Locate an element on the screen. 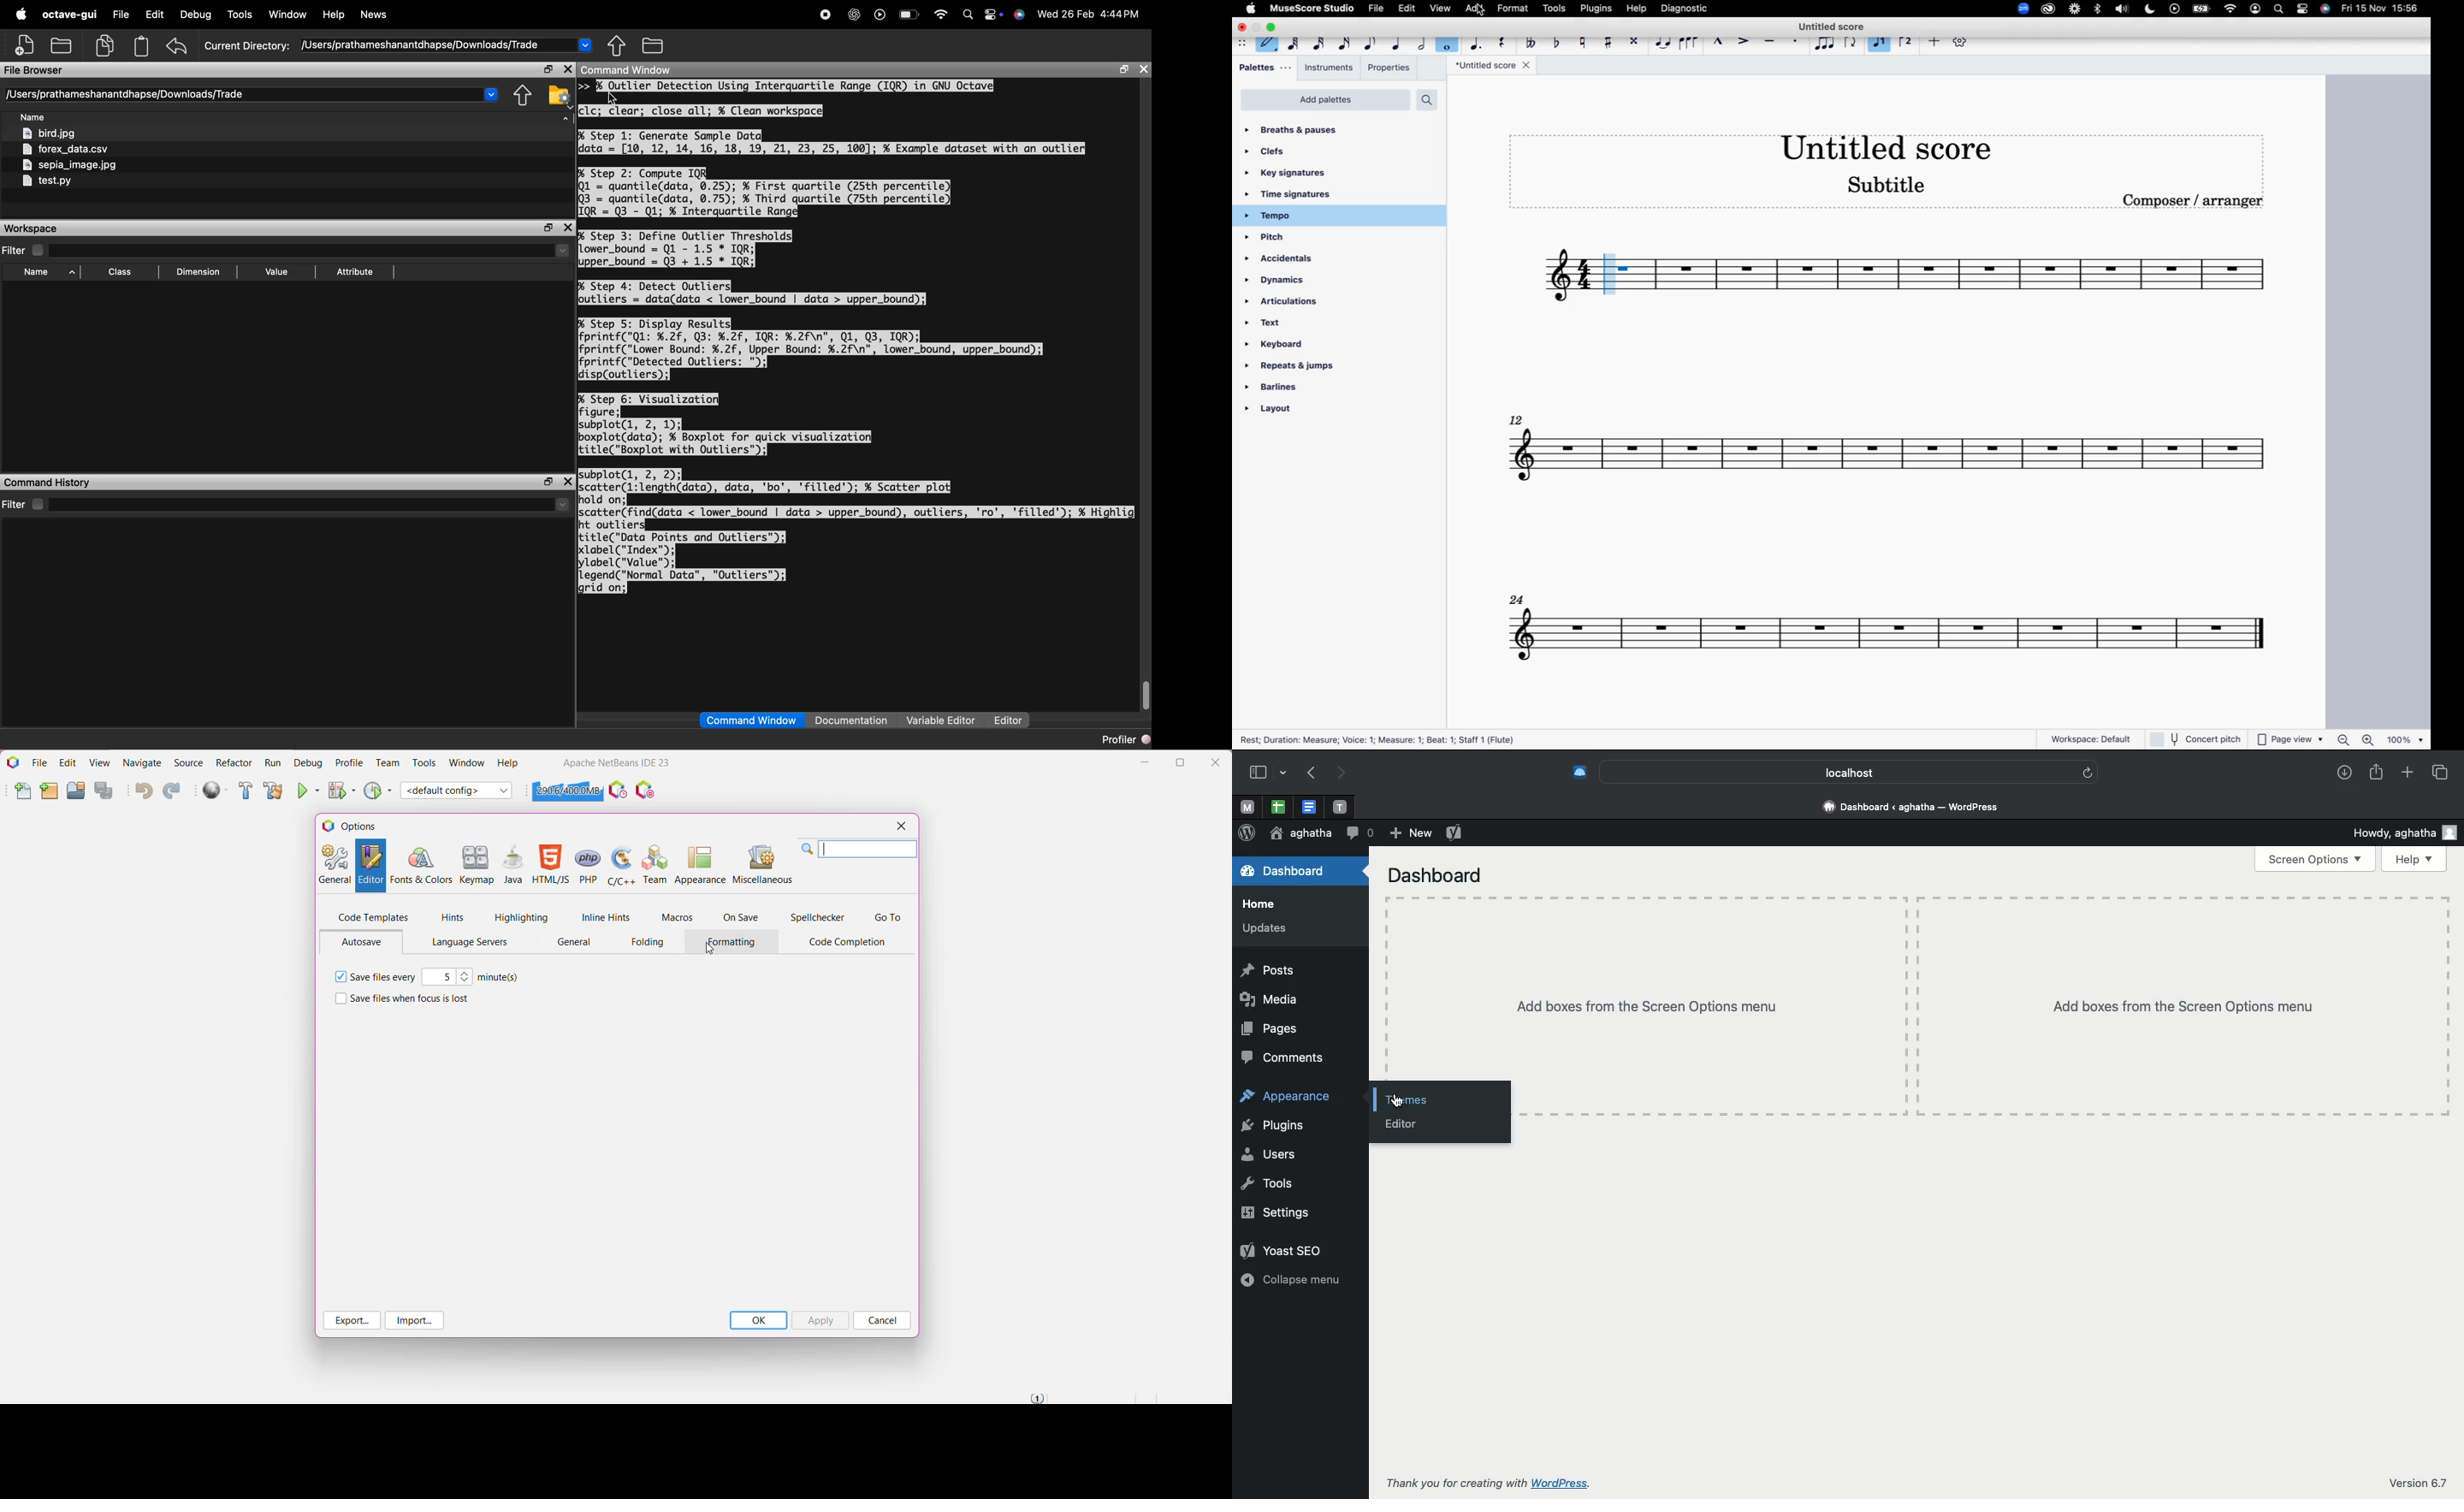 The width and height of the screenshot is (2464, 1512). search is located at coordinates (2277, 10).